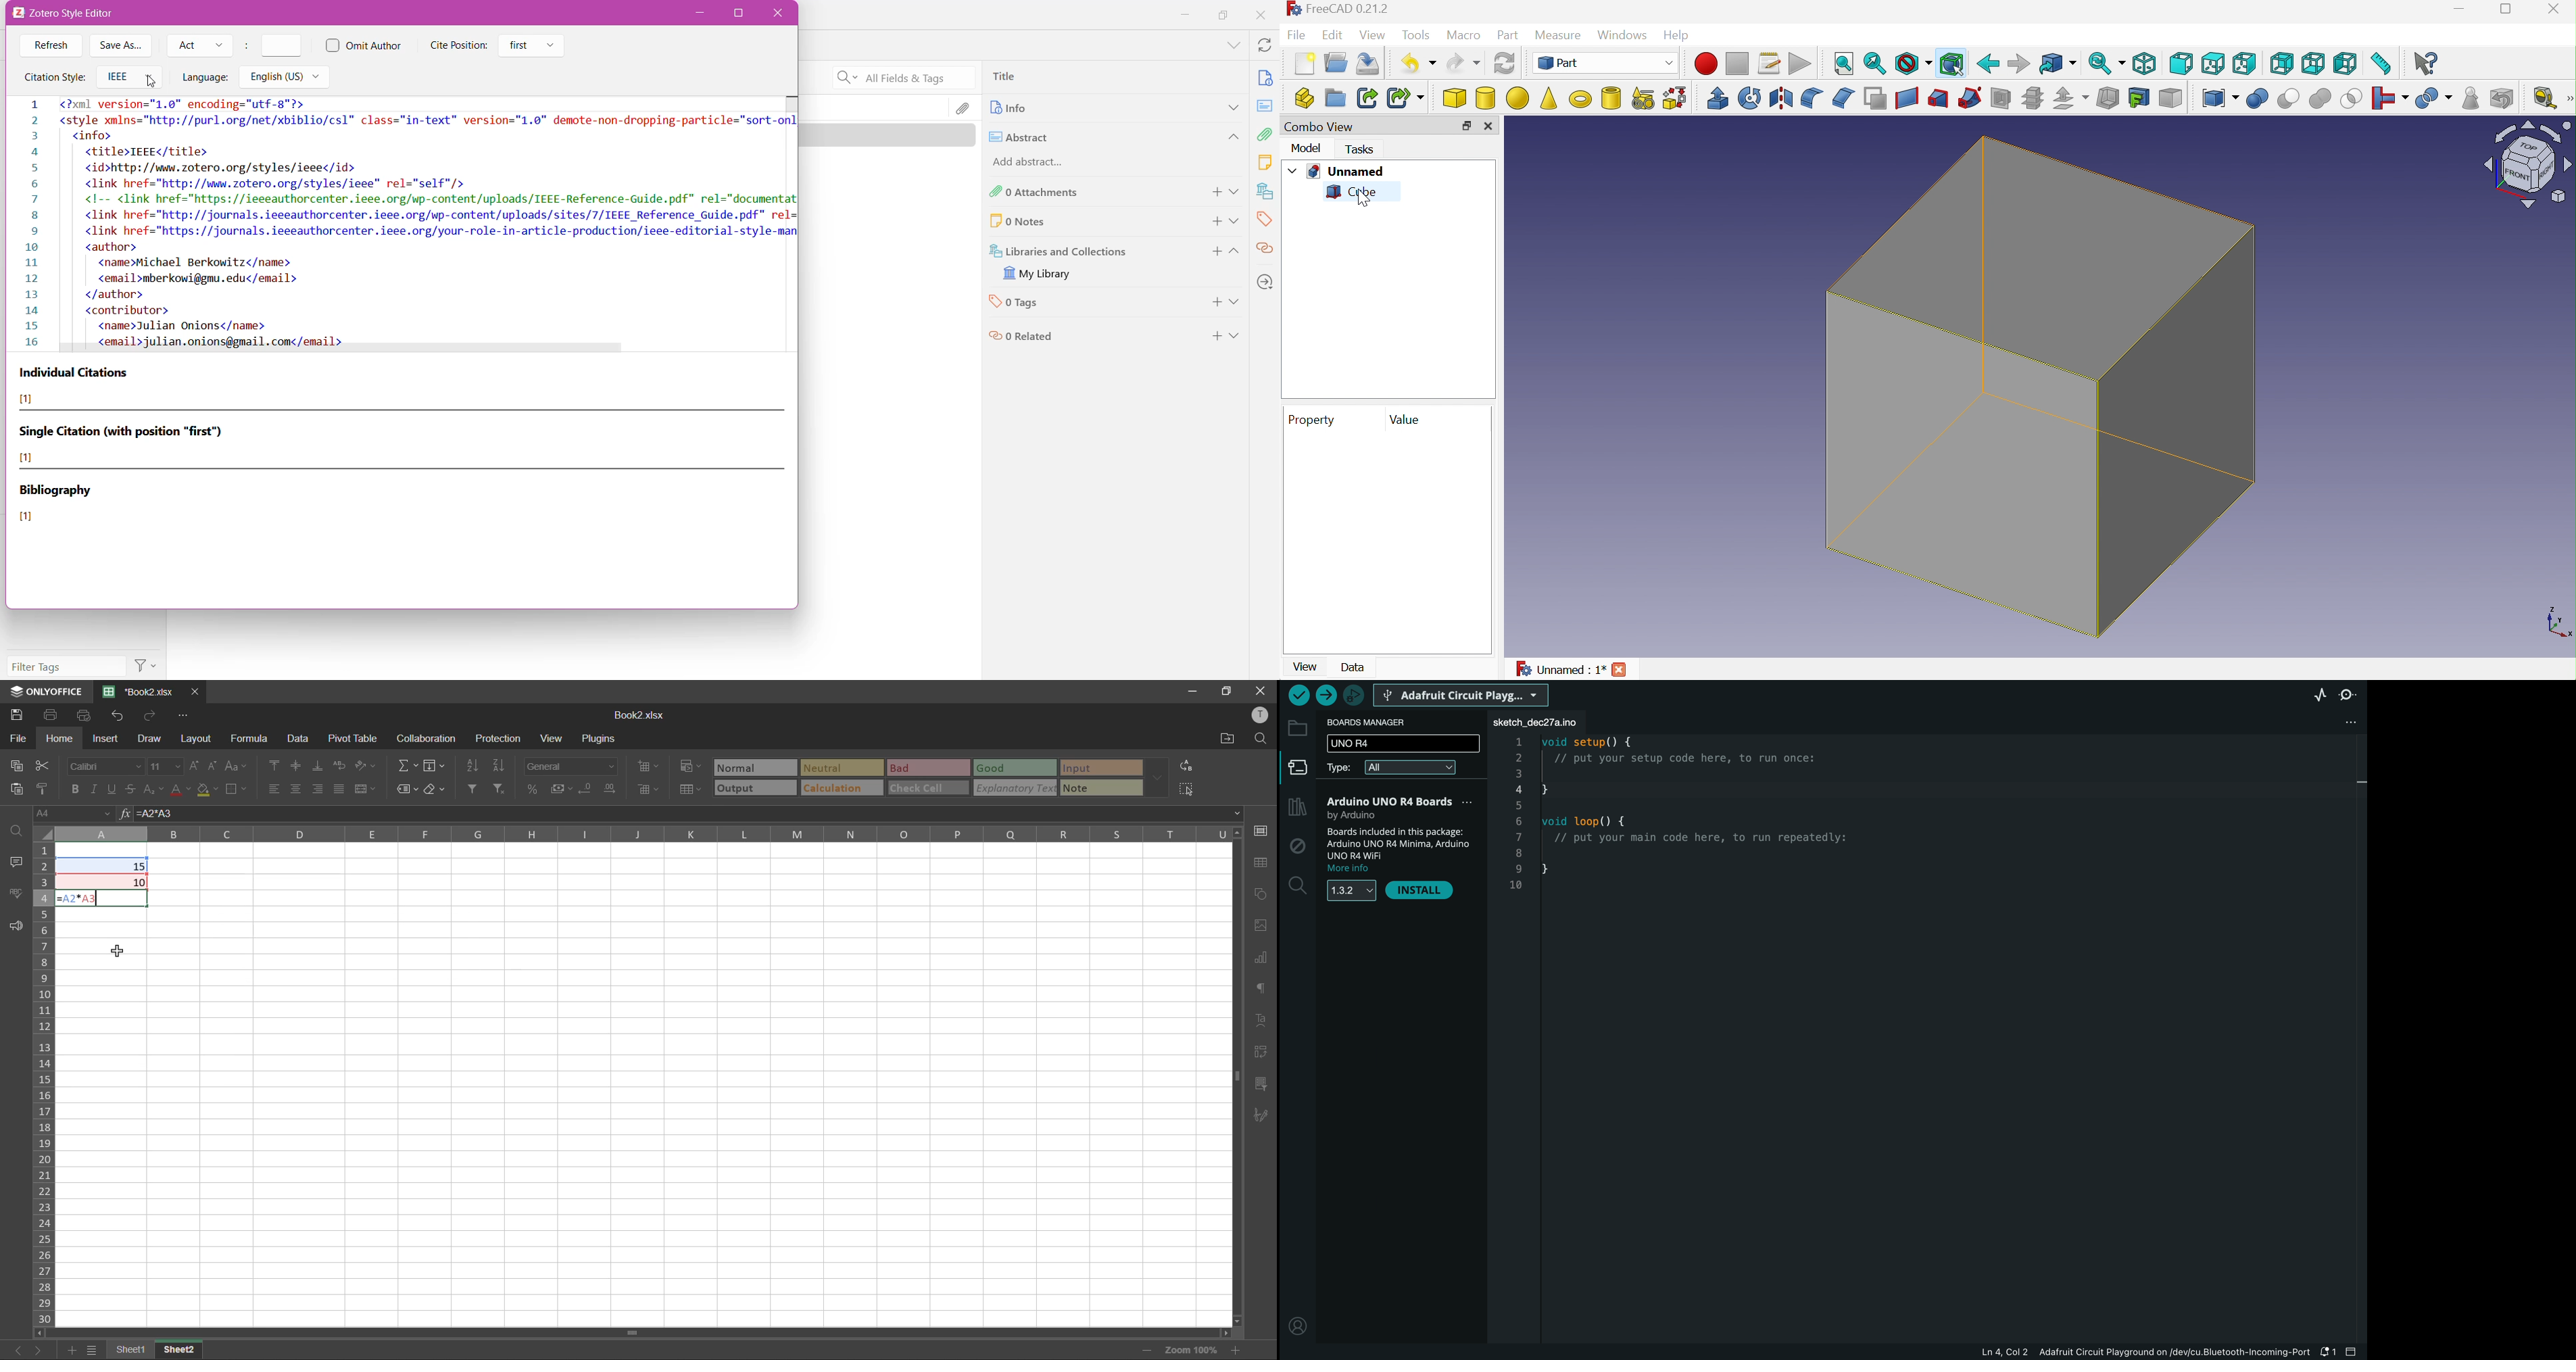 This screenshot has height=1372, width=2576. Describe the element at coordinates (17, 739) in the screenshot. I see `file` at that location.